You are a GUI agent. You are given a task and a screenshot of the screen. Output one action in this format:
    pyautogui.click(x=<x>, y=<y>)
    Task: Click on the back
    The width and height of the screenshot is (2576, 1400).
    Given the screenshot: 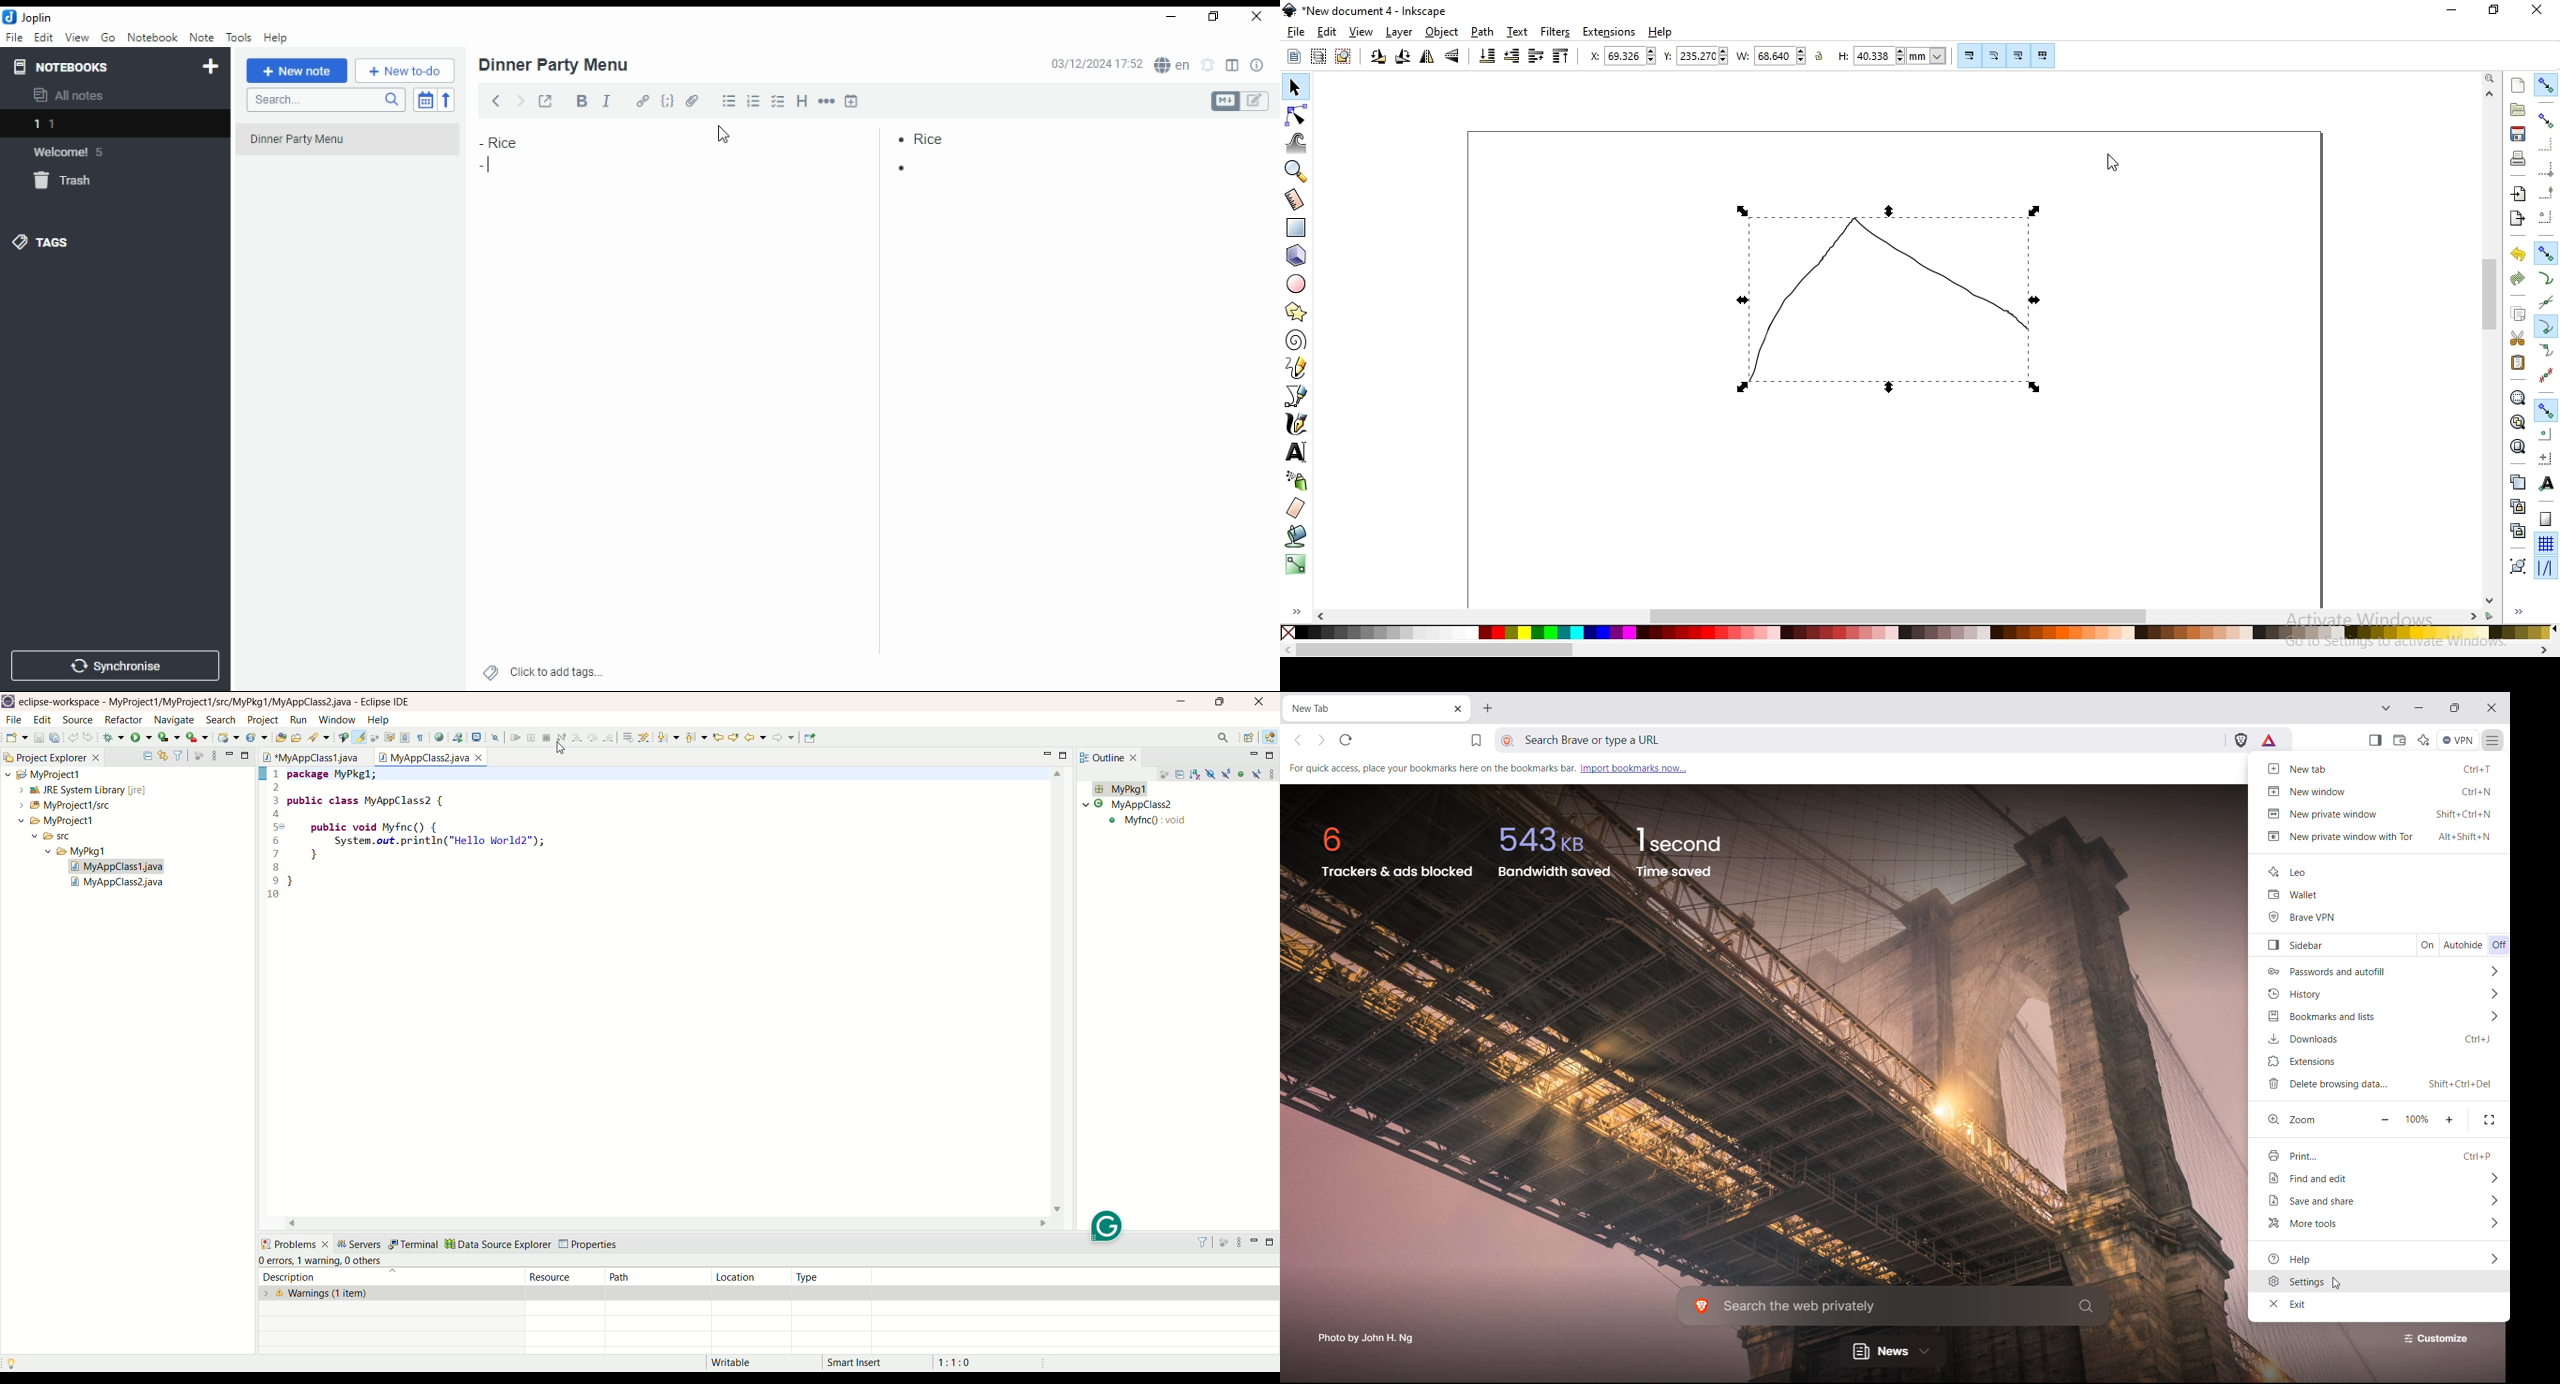 What is the action you would take?
    pyautogui.click(x=492, y=99)
    